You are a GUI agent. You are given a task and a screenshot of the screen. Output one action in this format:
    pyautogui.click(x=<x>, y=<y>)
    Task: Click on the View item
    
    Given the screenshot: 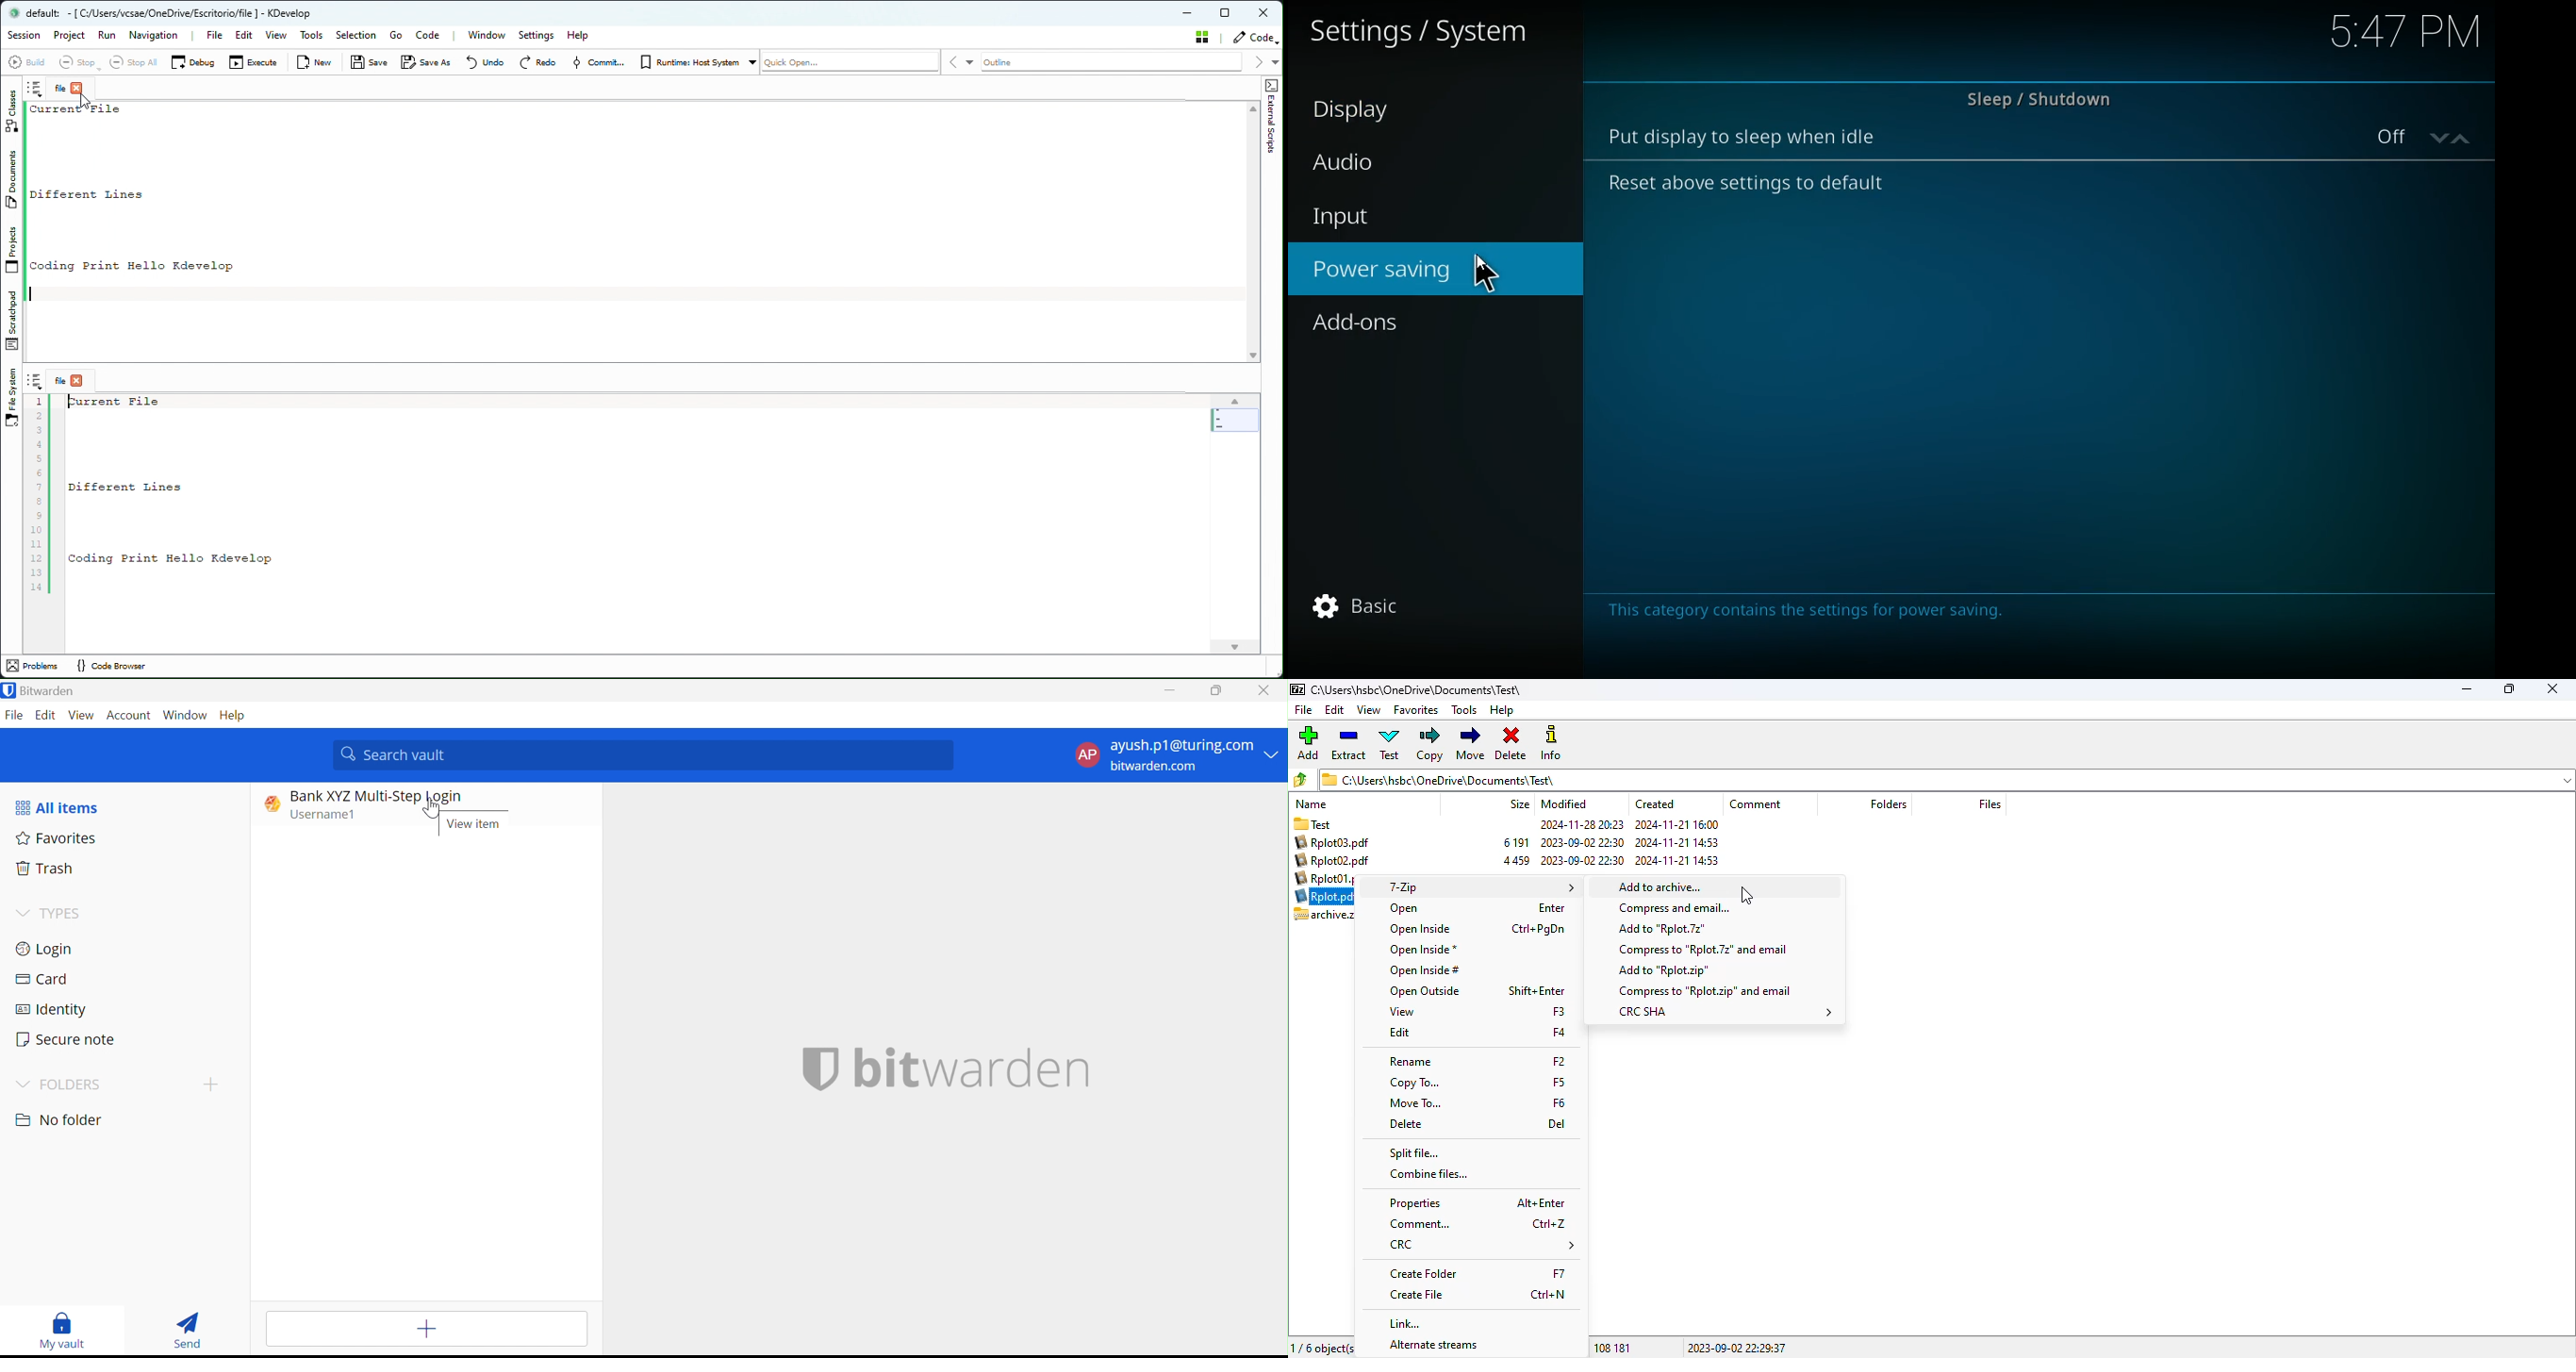 What is the action you would take?
    pyautogui.click(x=472, y=825)
    